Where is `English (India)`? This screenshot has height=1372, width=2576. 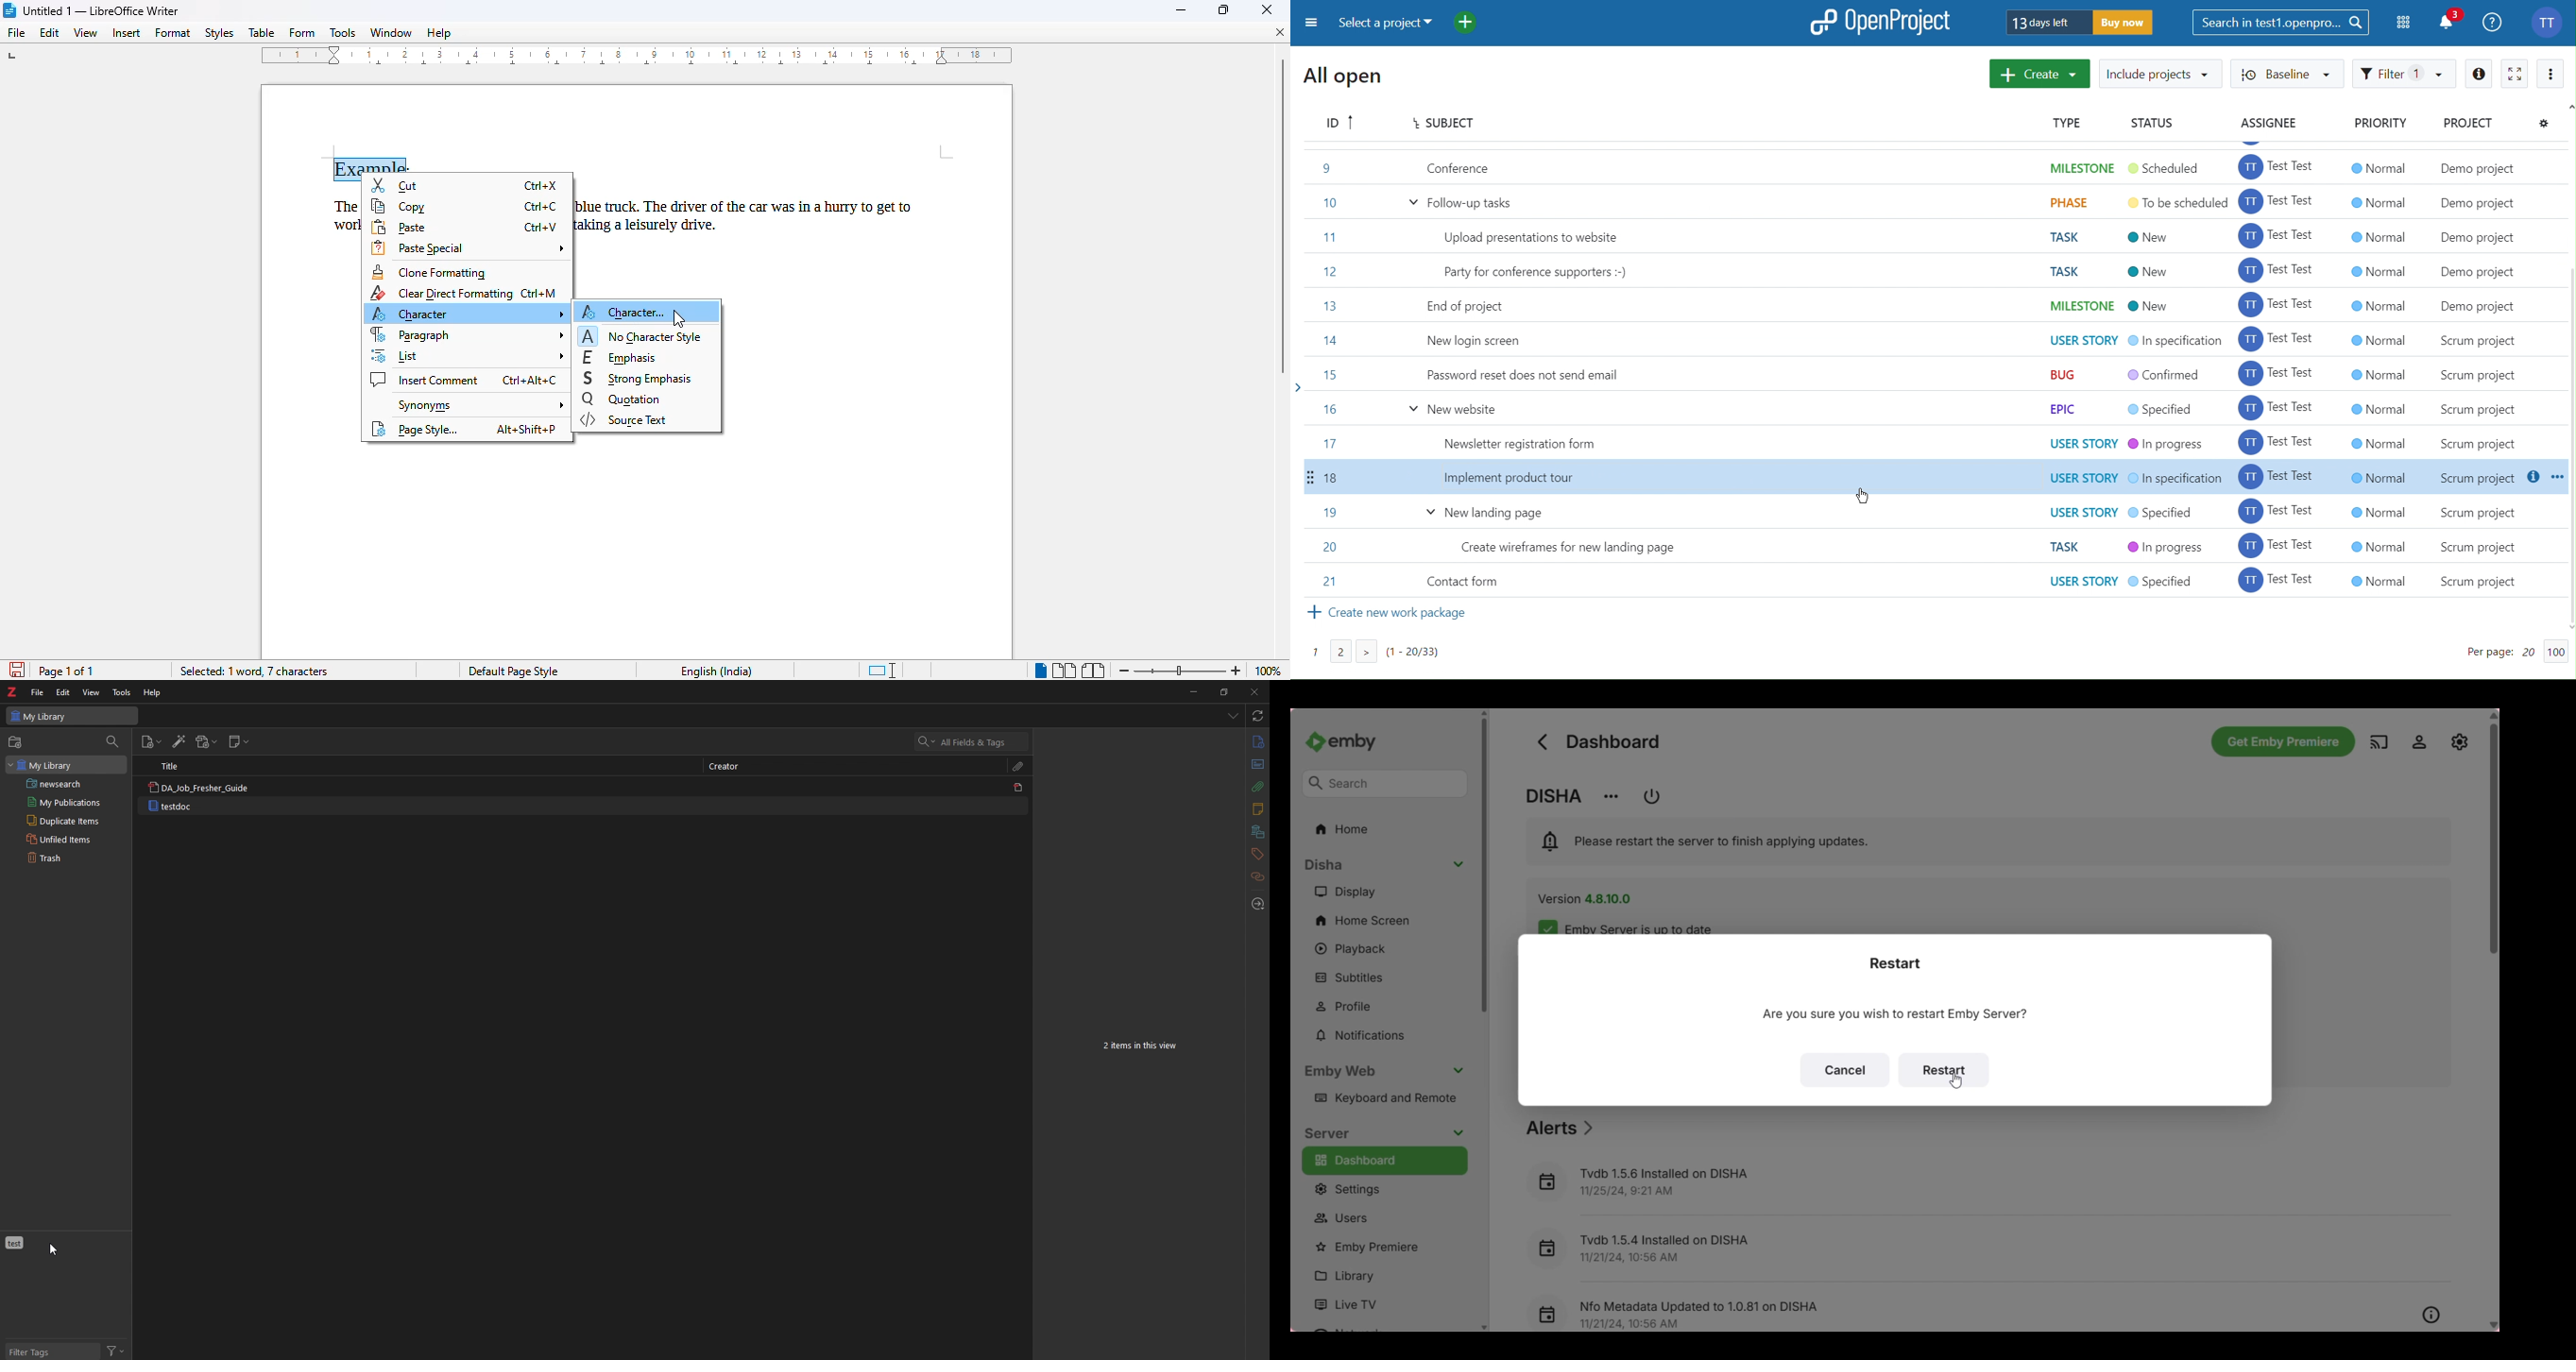 English (India) is located at coordinates (717, 672).